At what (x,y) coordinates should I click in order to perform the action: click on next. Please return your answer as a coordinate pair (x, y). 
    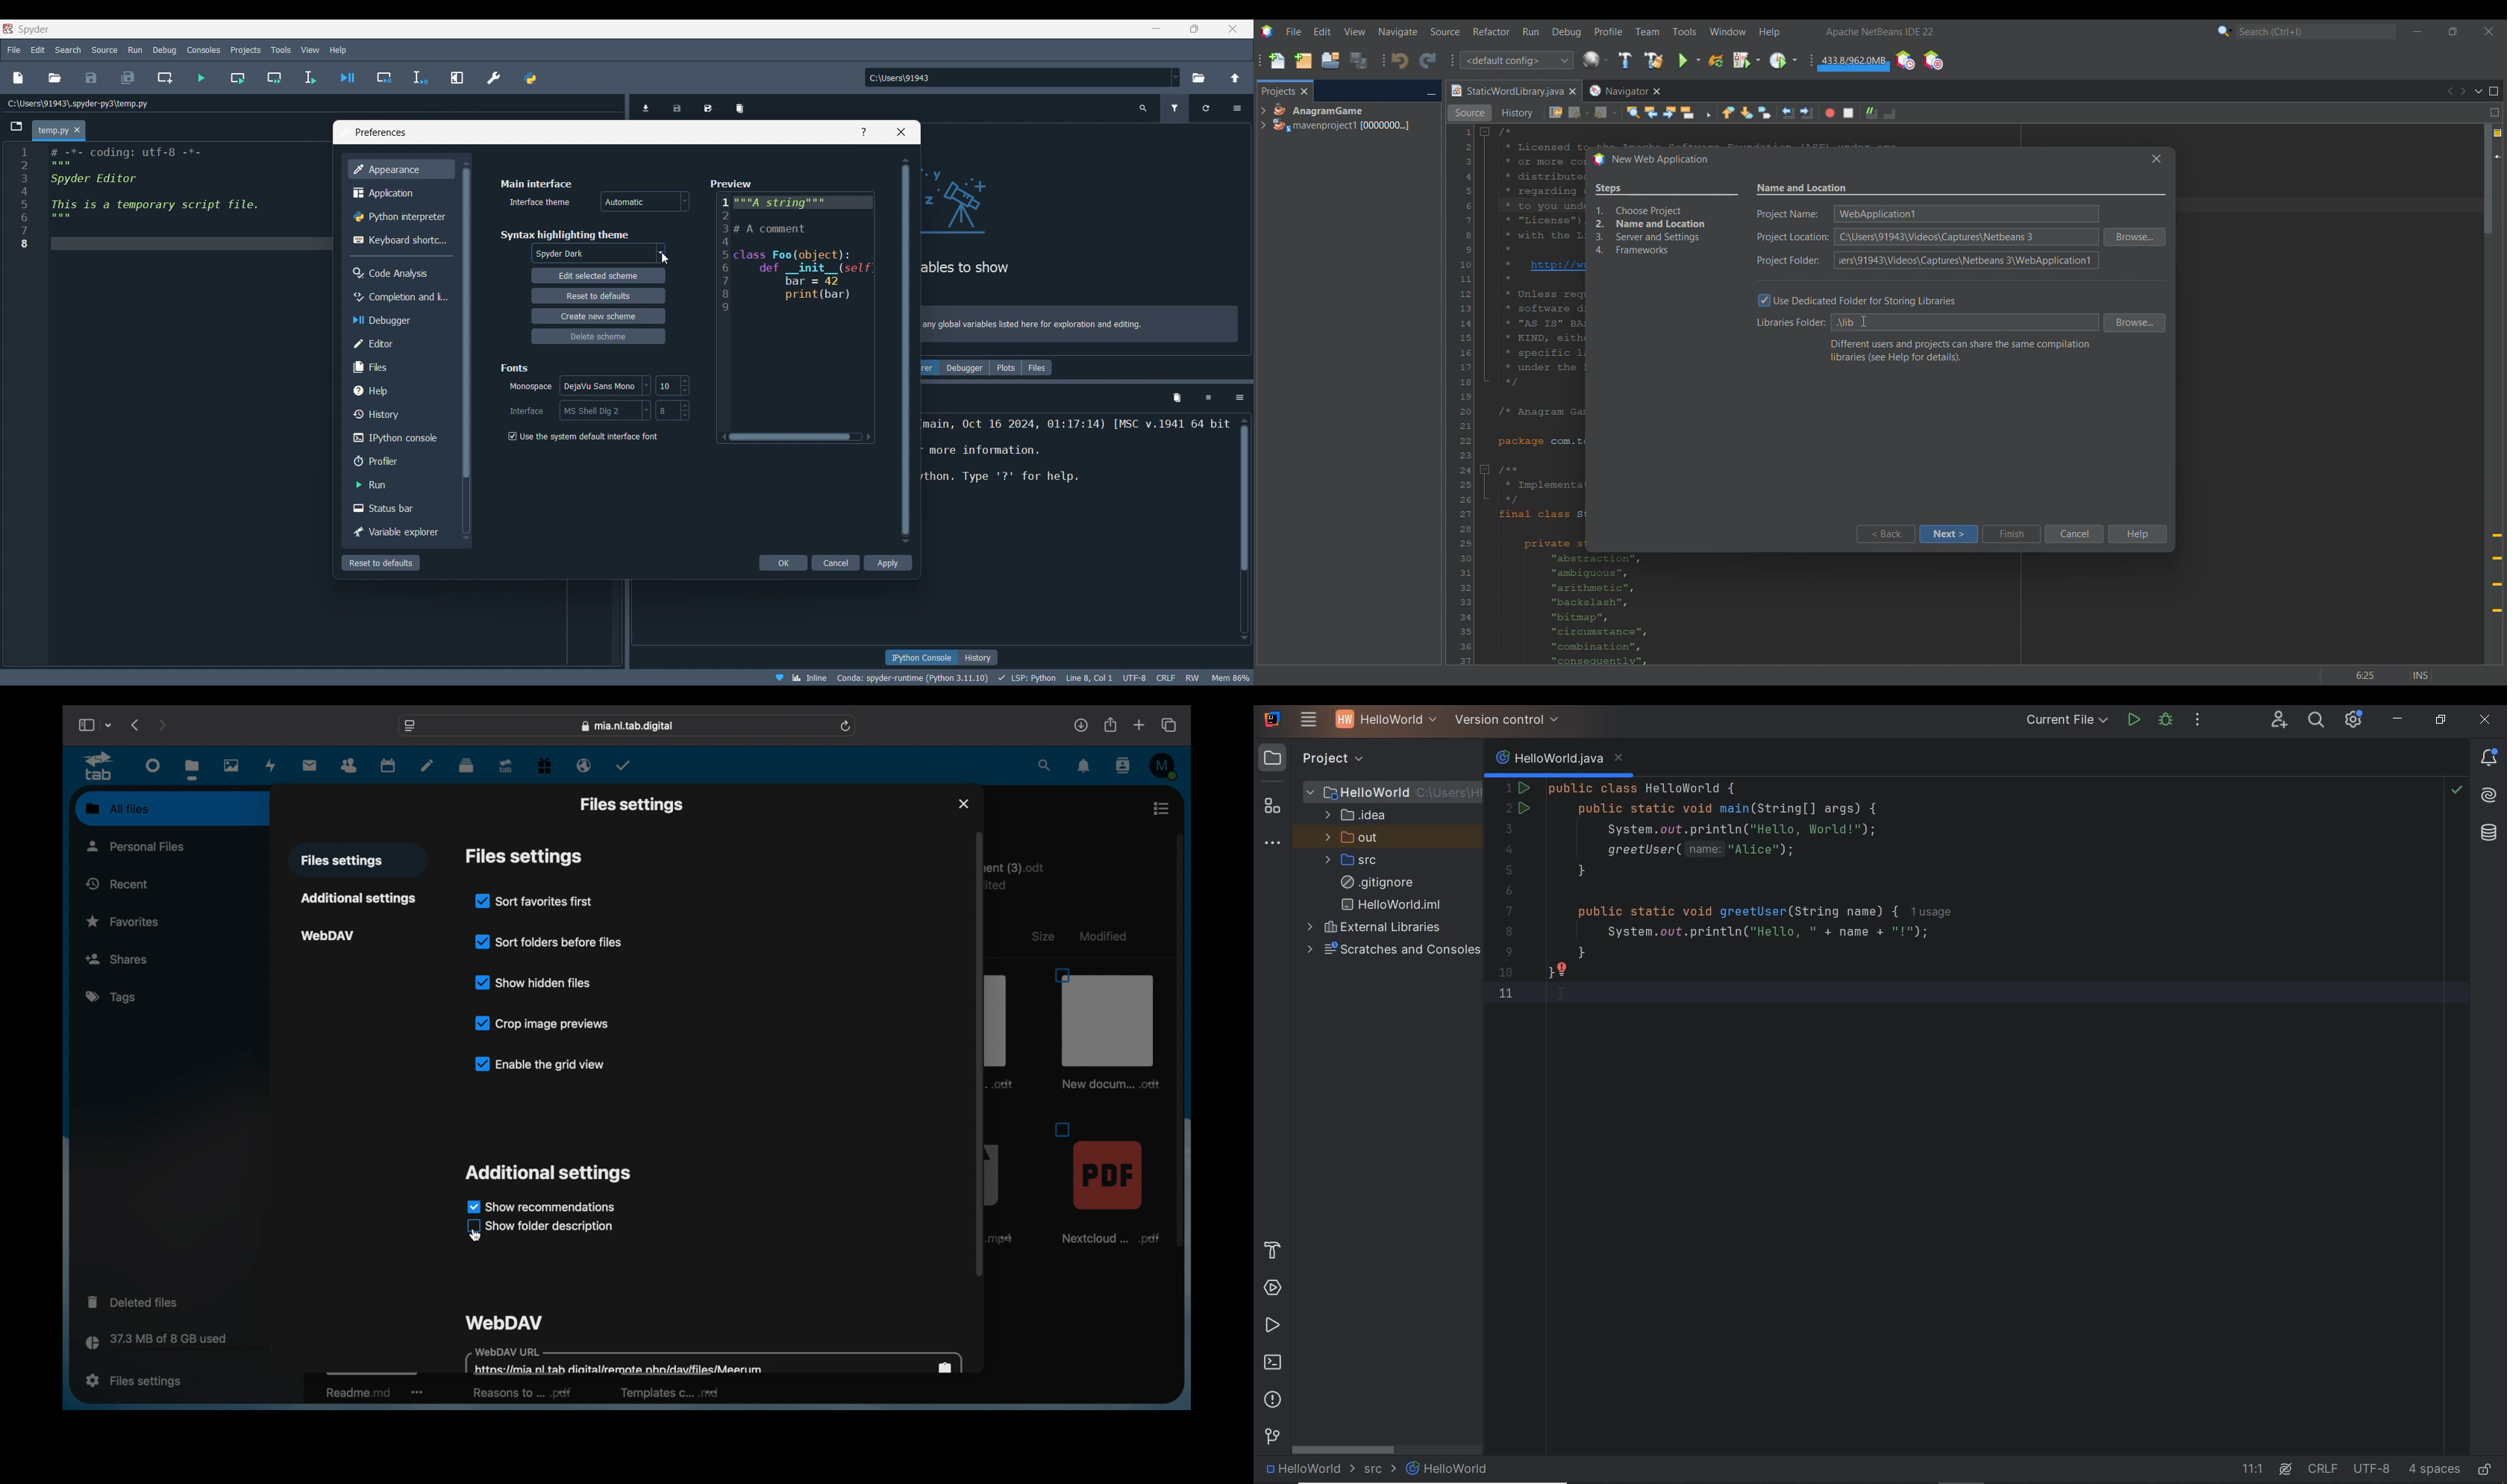
    Looking at the image, I should click on (162, 726).